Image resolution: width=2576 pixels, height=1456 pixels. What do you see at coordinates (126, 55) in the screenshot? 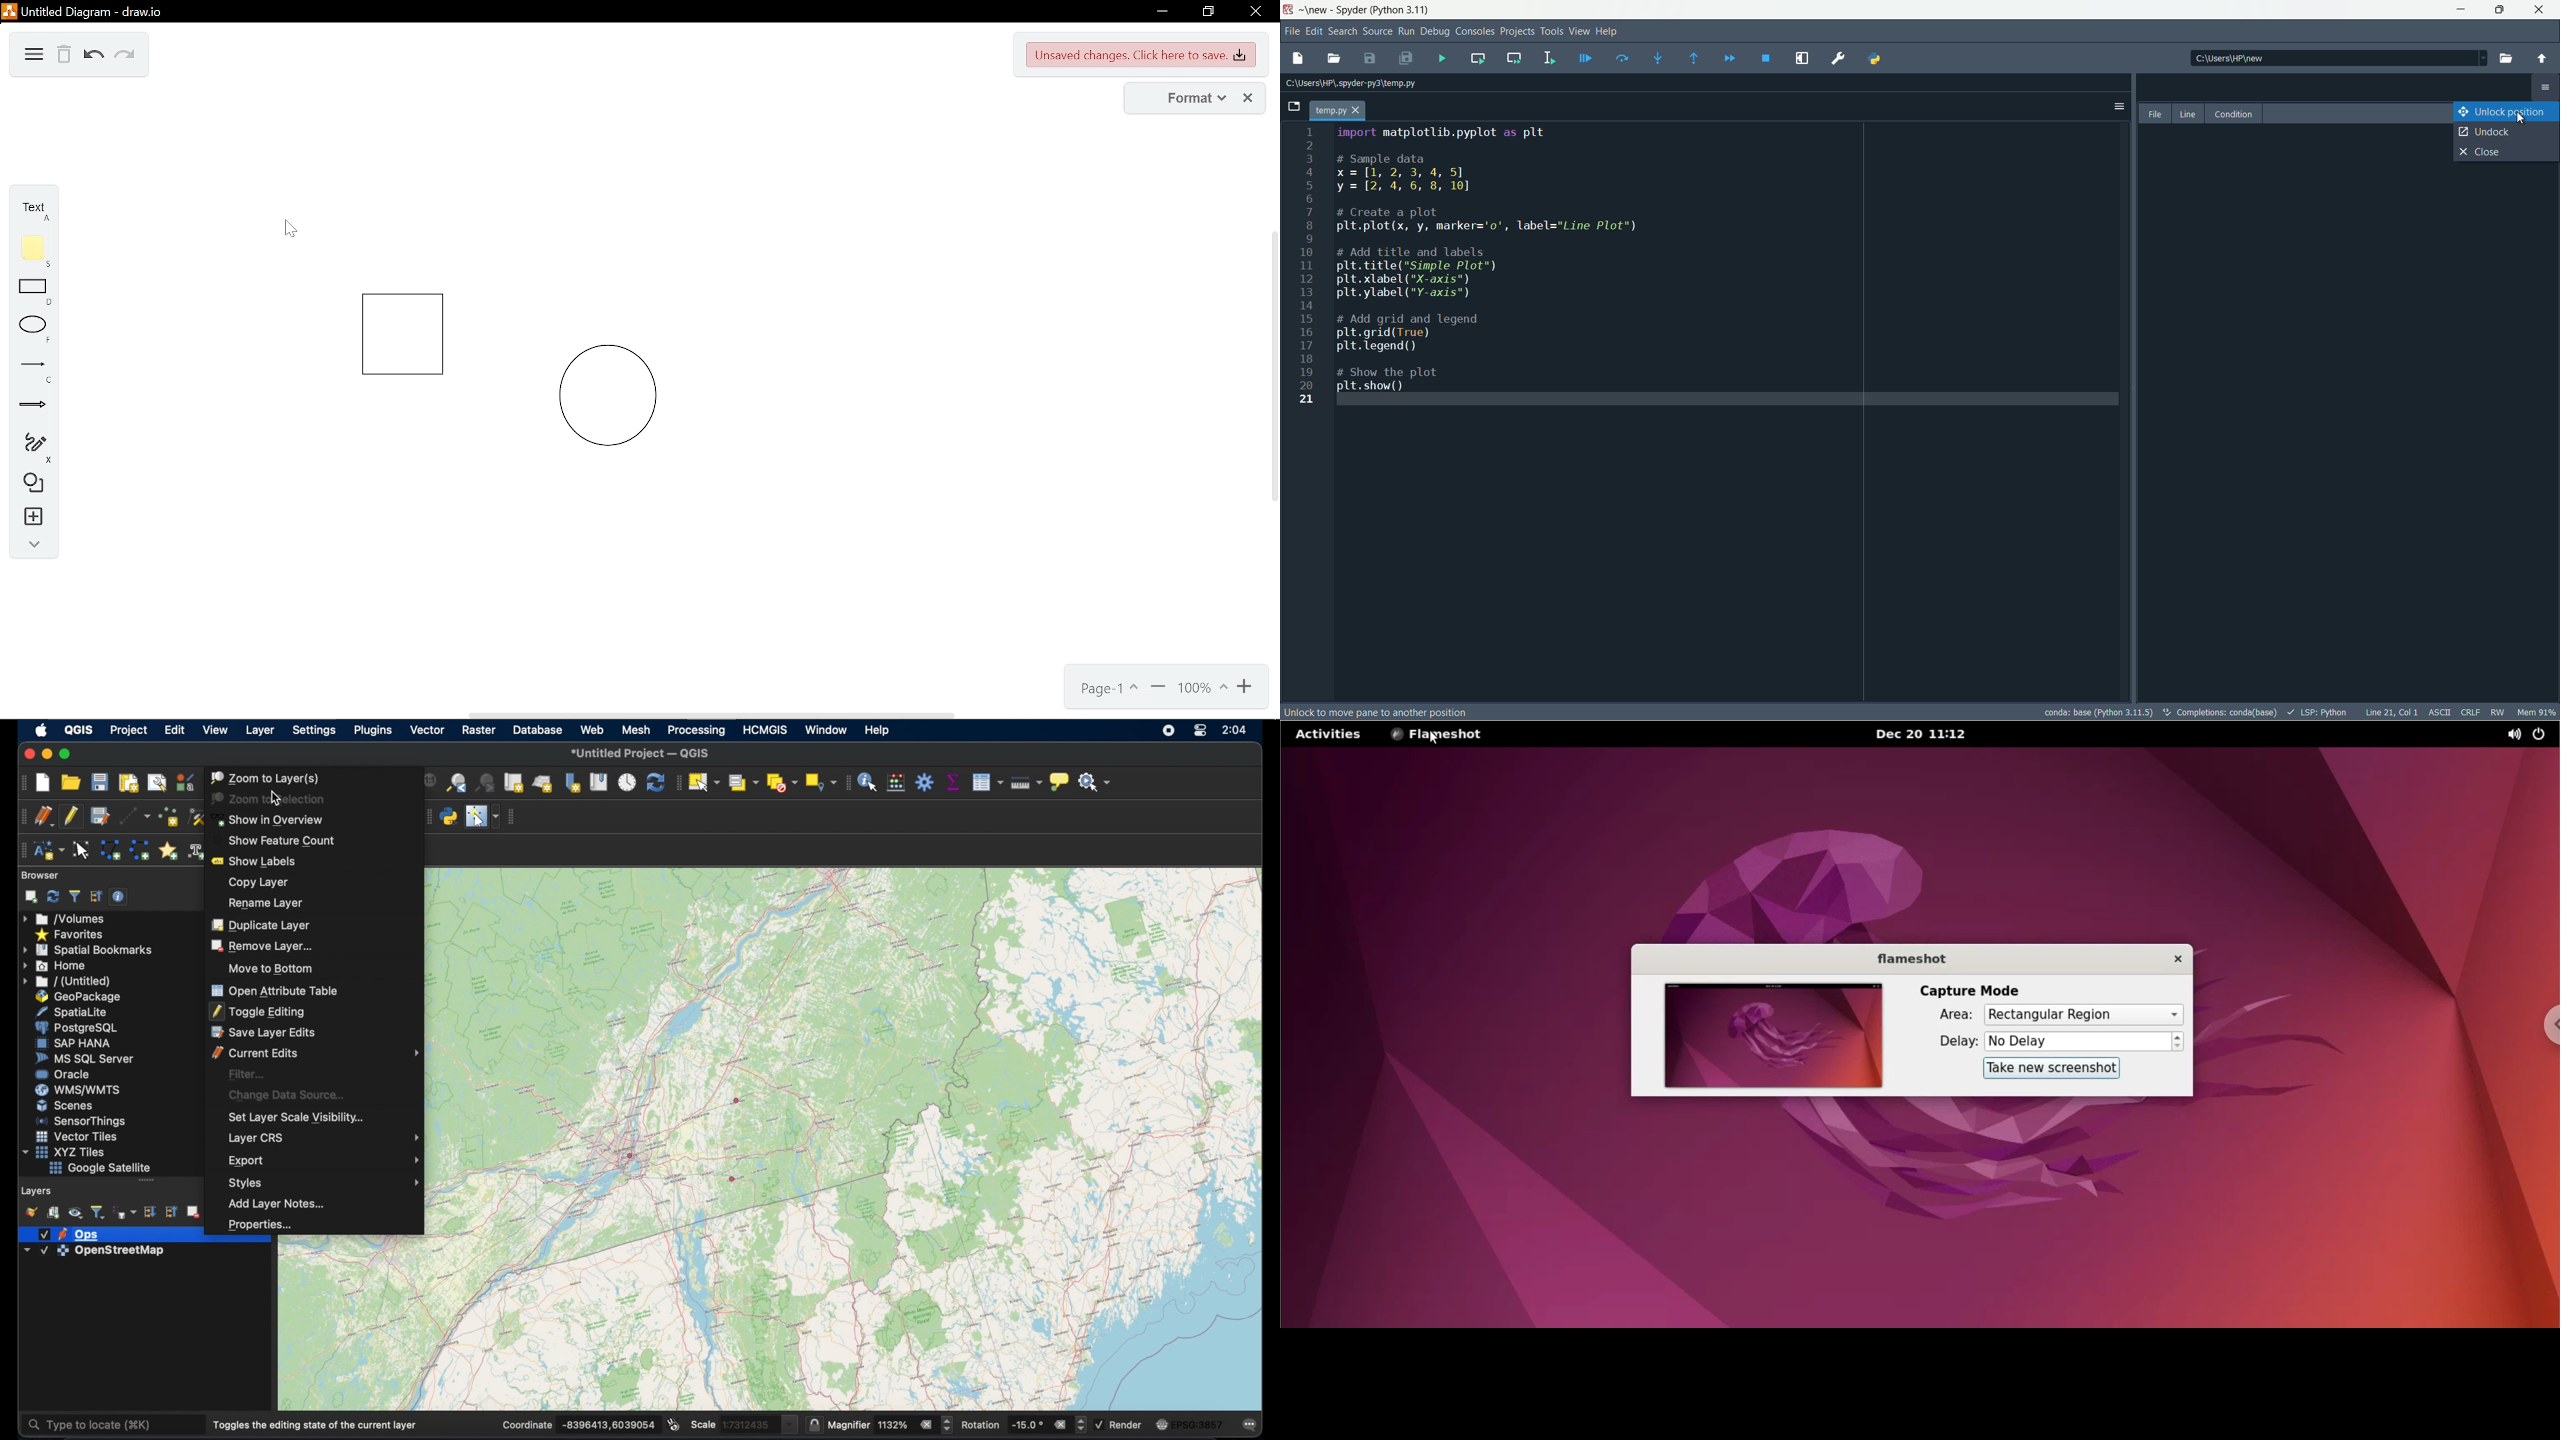
I see `redo` at bounding box center [126, 55].